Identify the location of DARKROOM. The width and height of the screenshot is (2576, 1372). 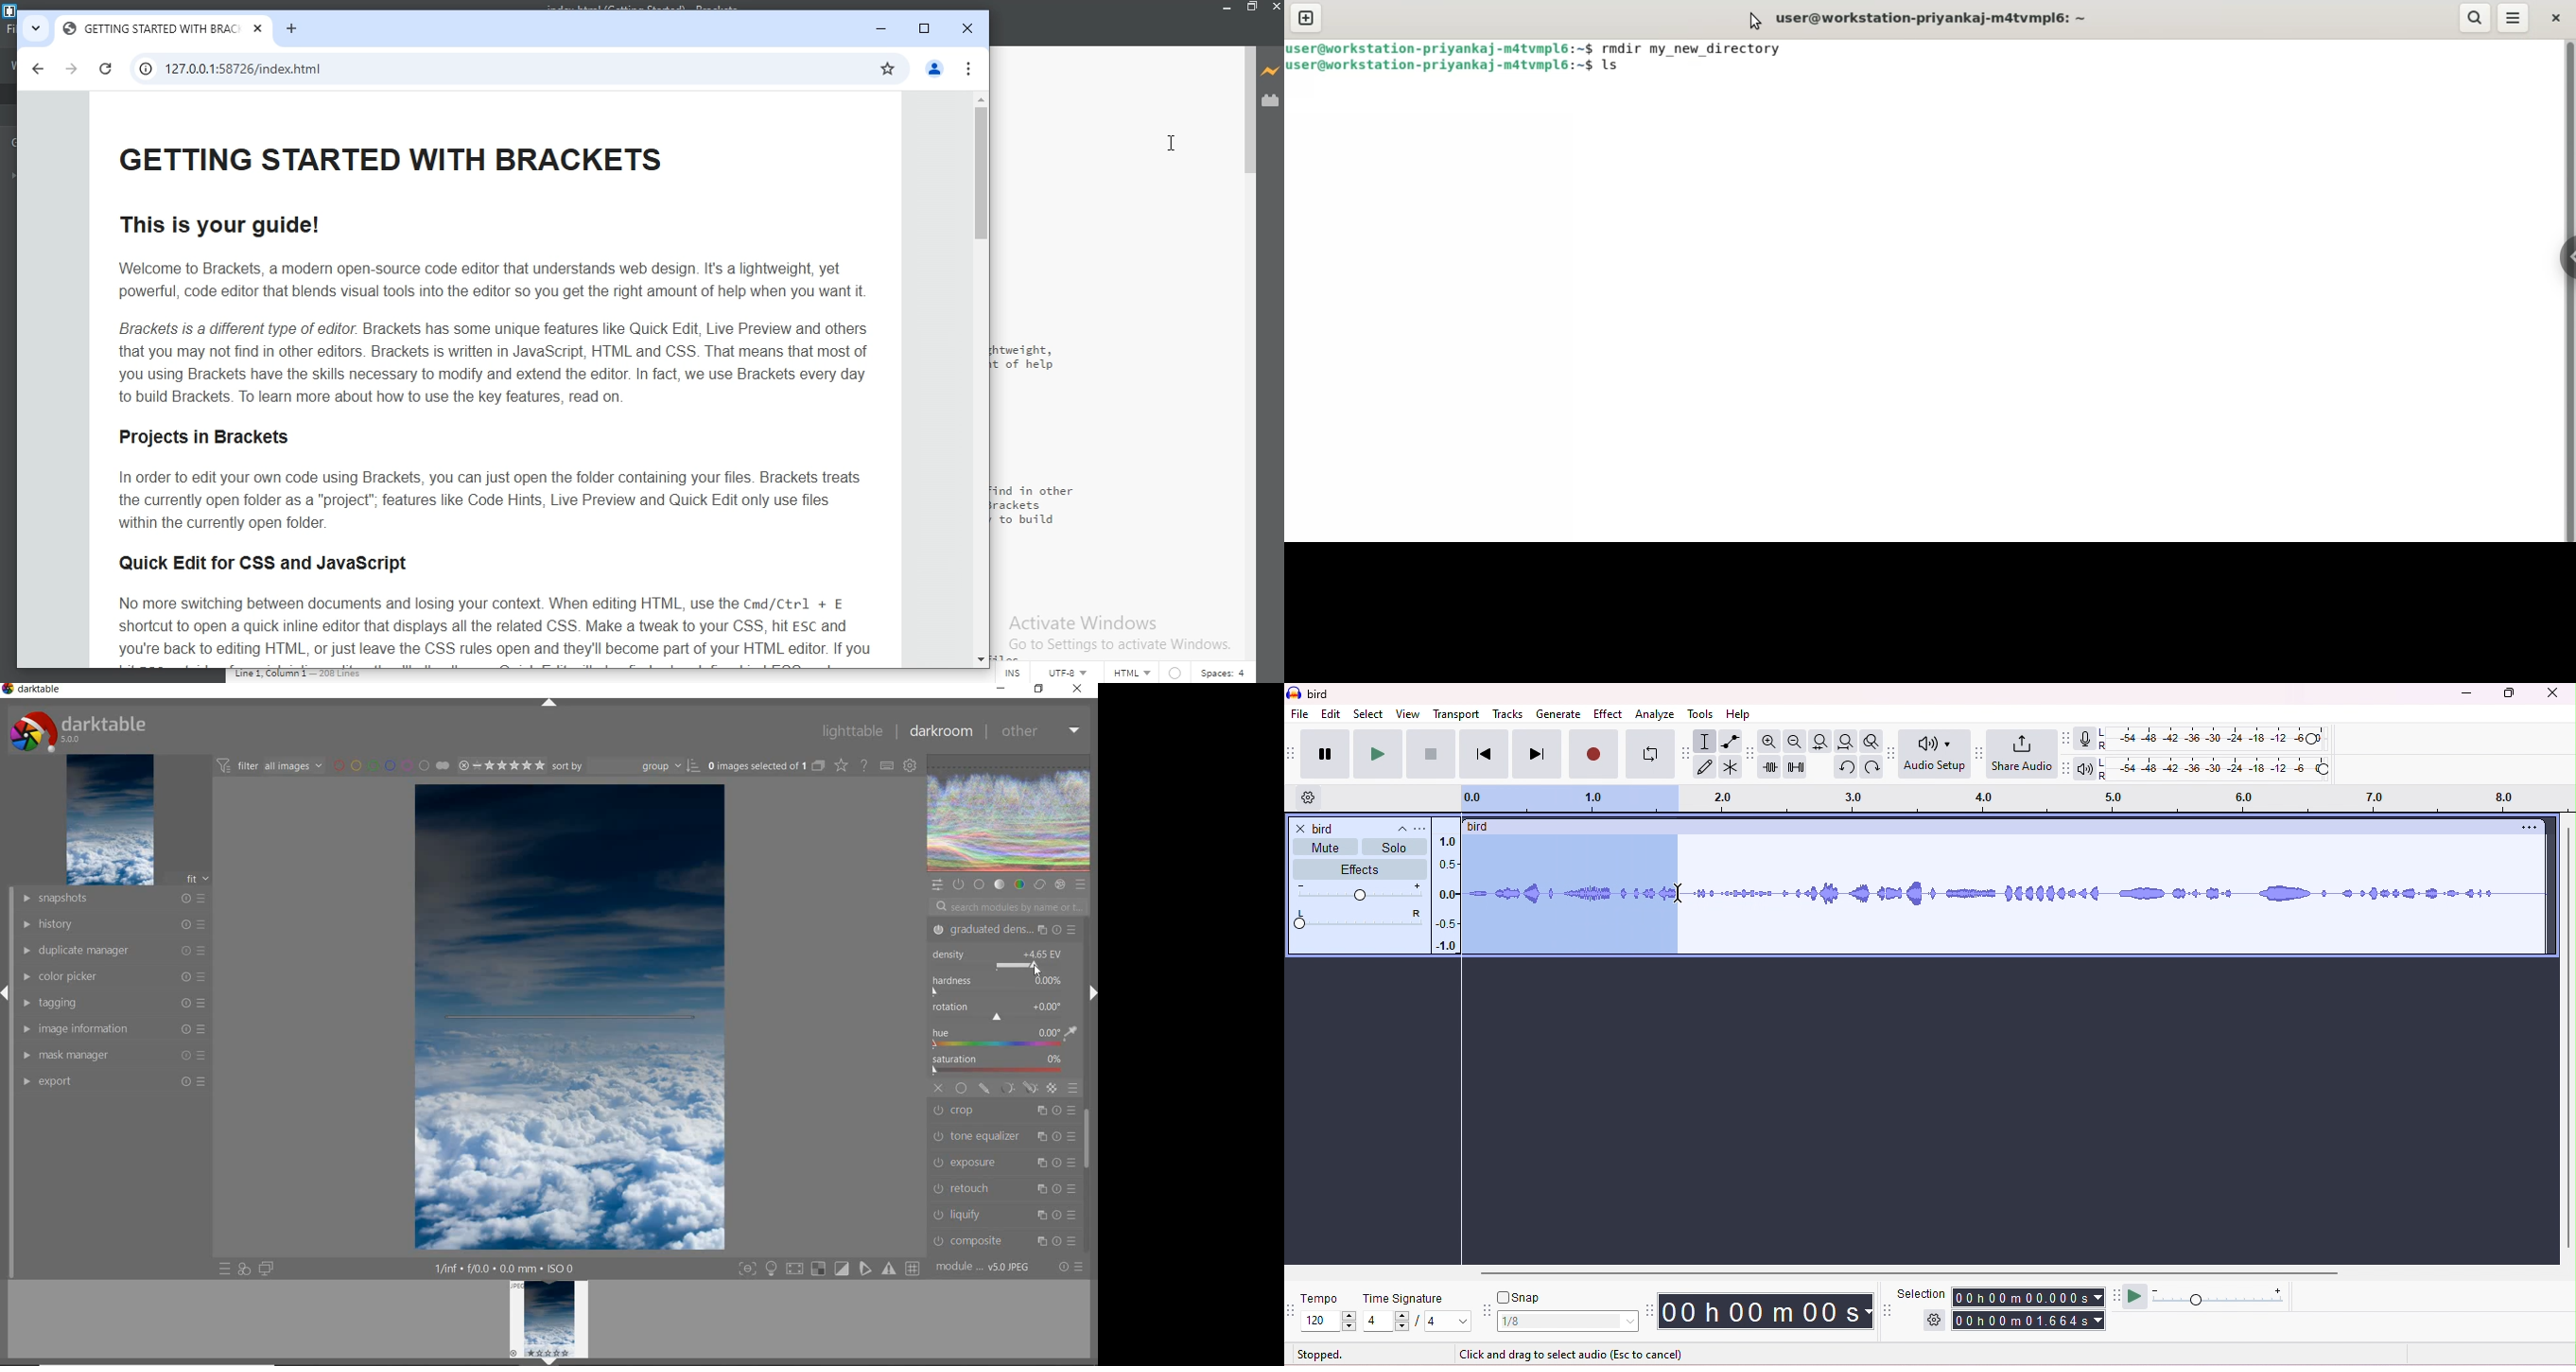
(940, 731).